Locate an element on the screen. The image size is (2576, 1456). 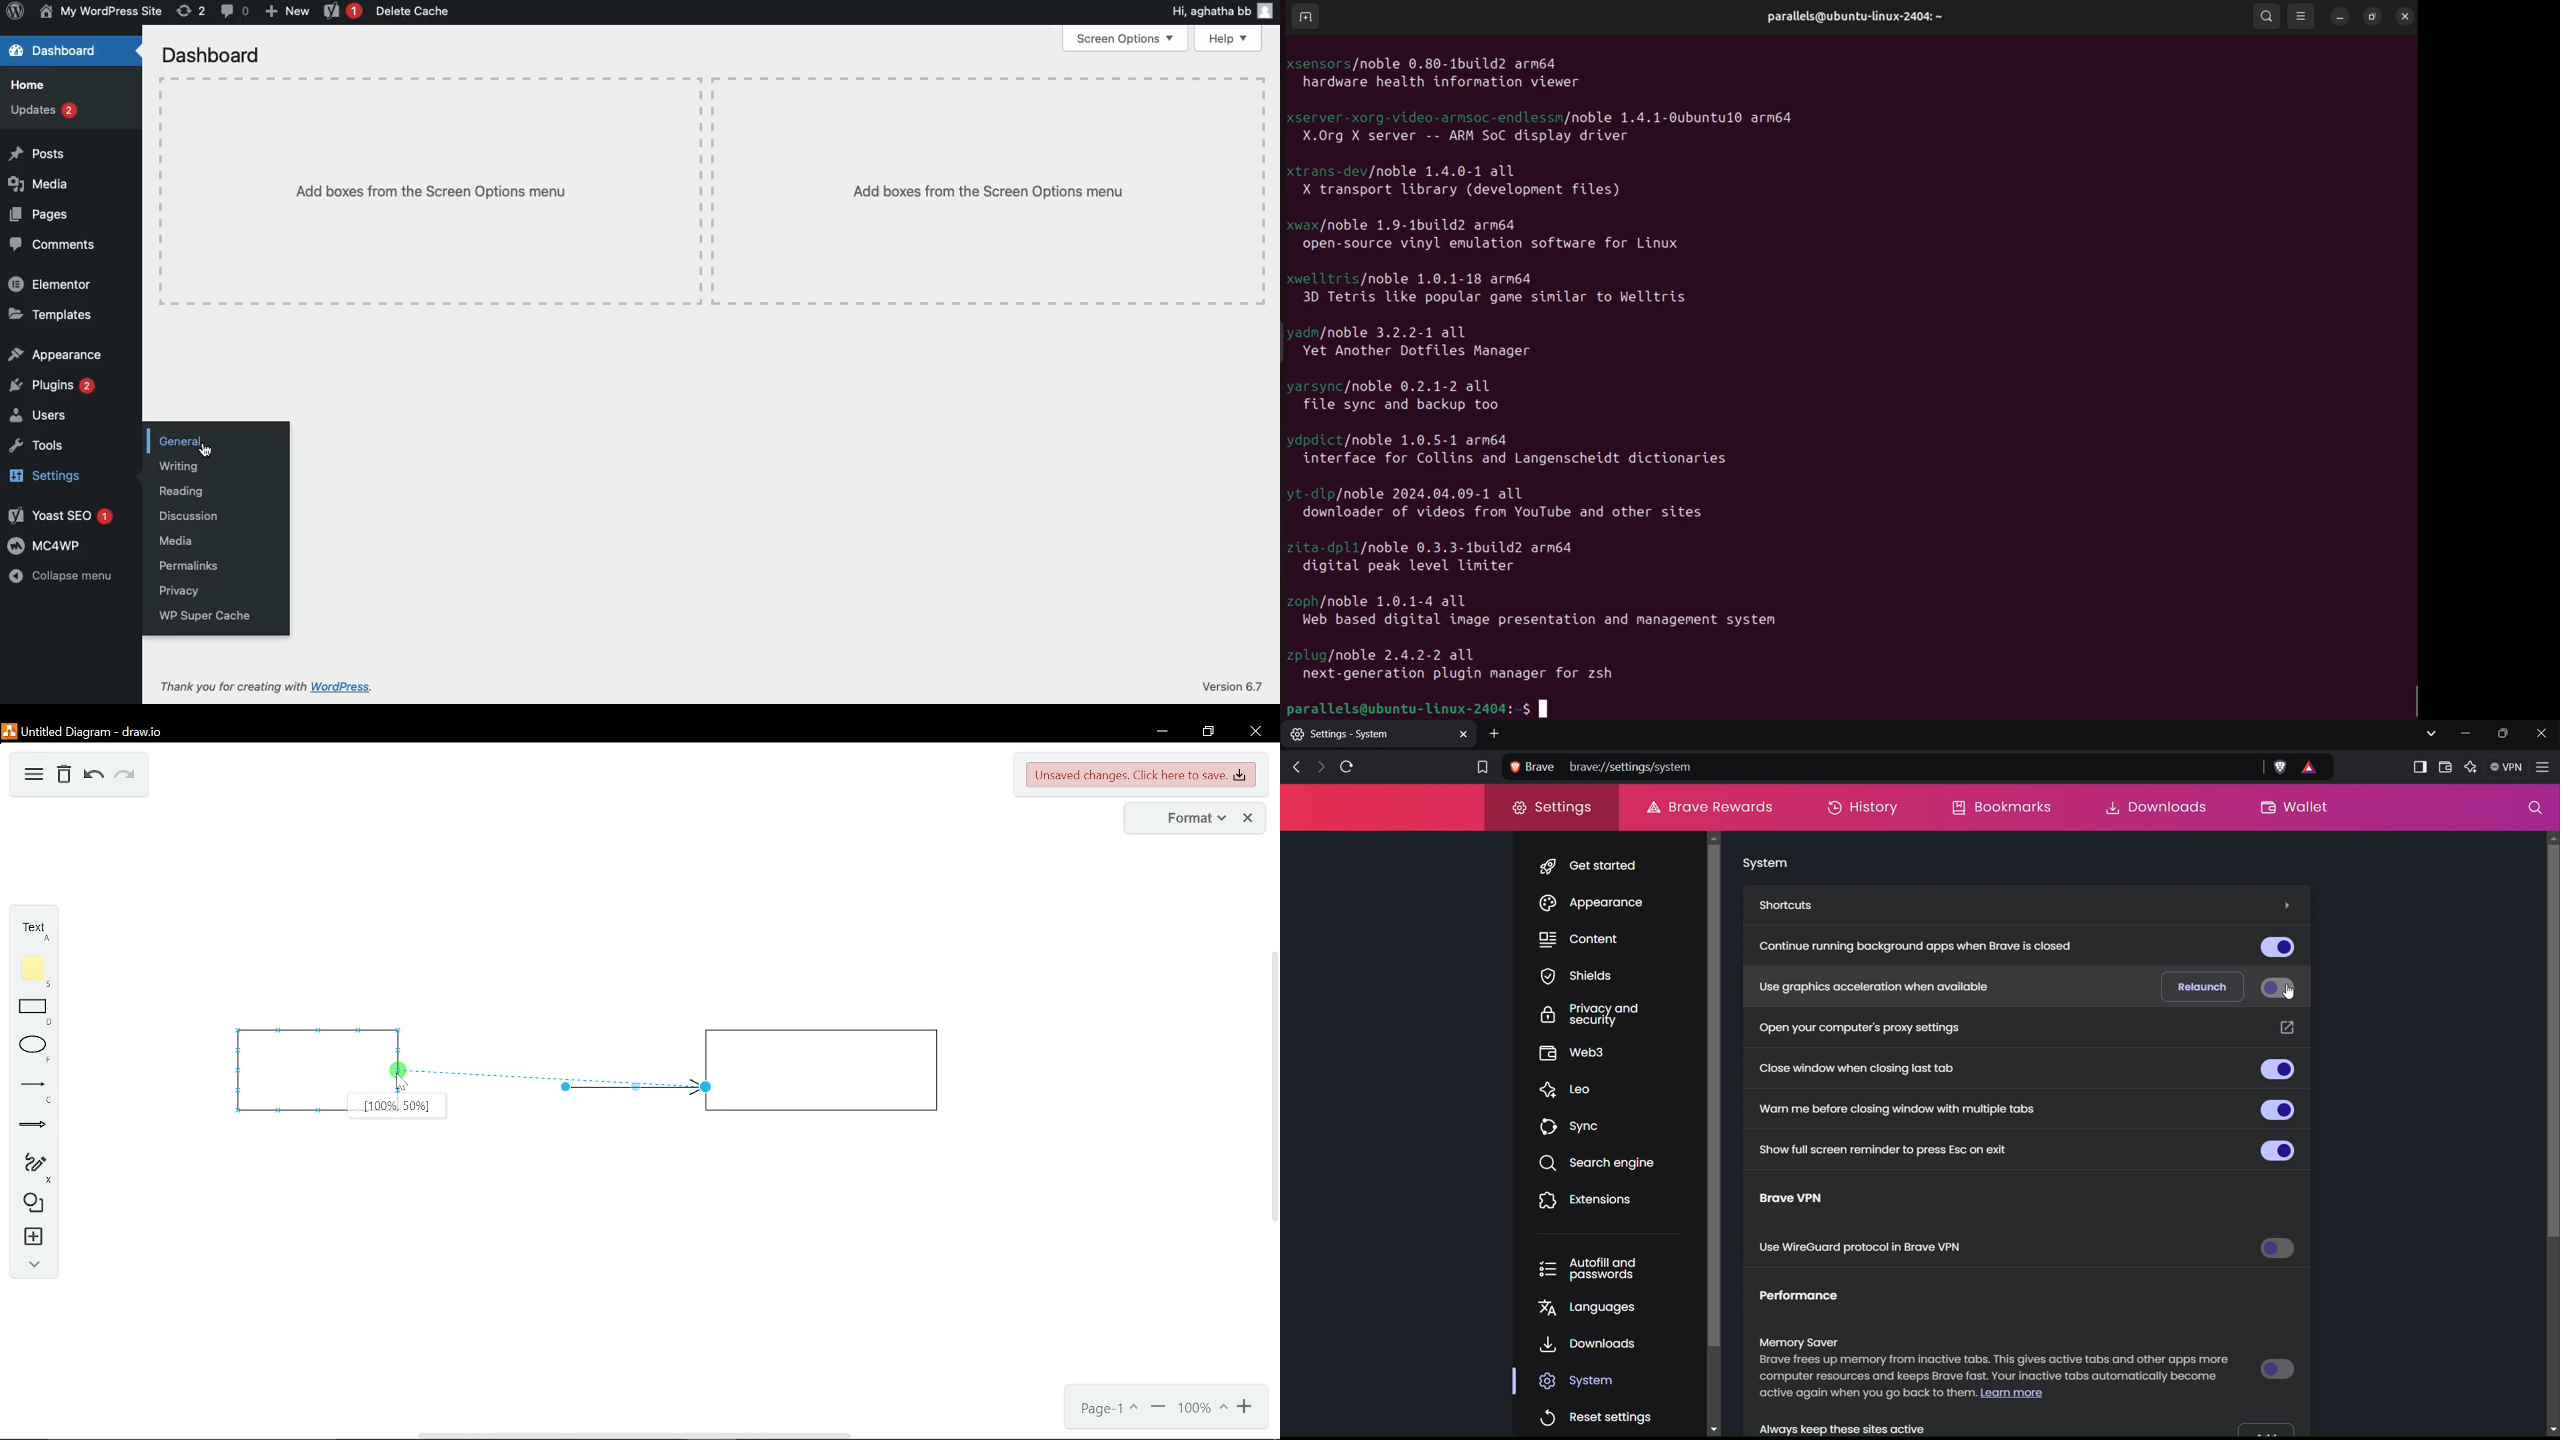
Delete cache is located at coordinates (413, 11).